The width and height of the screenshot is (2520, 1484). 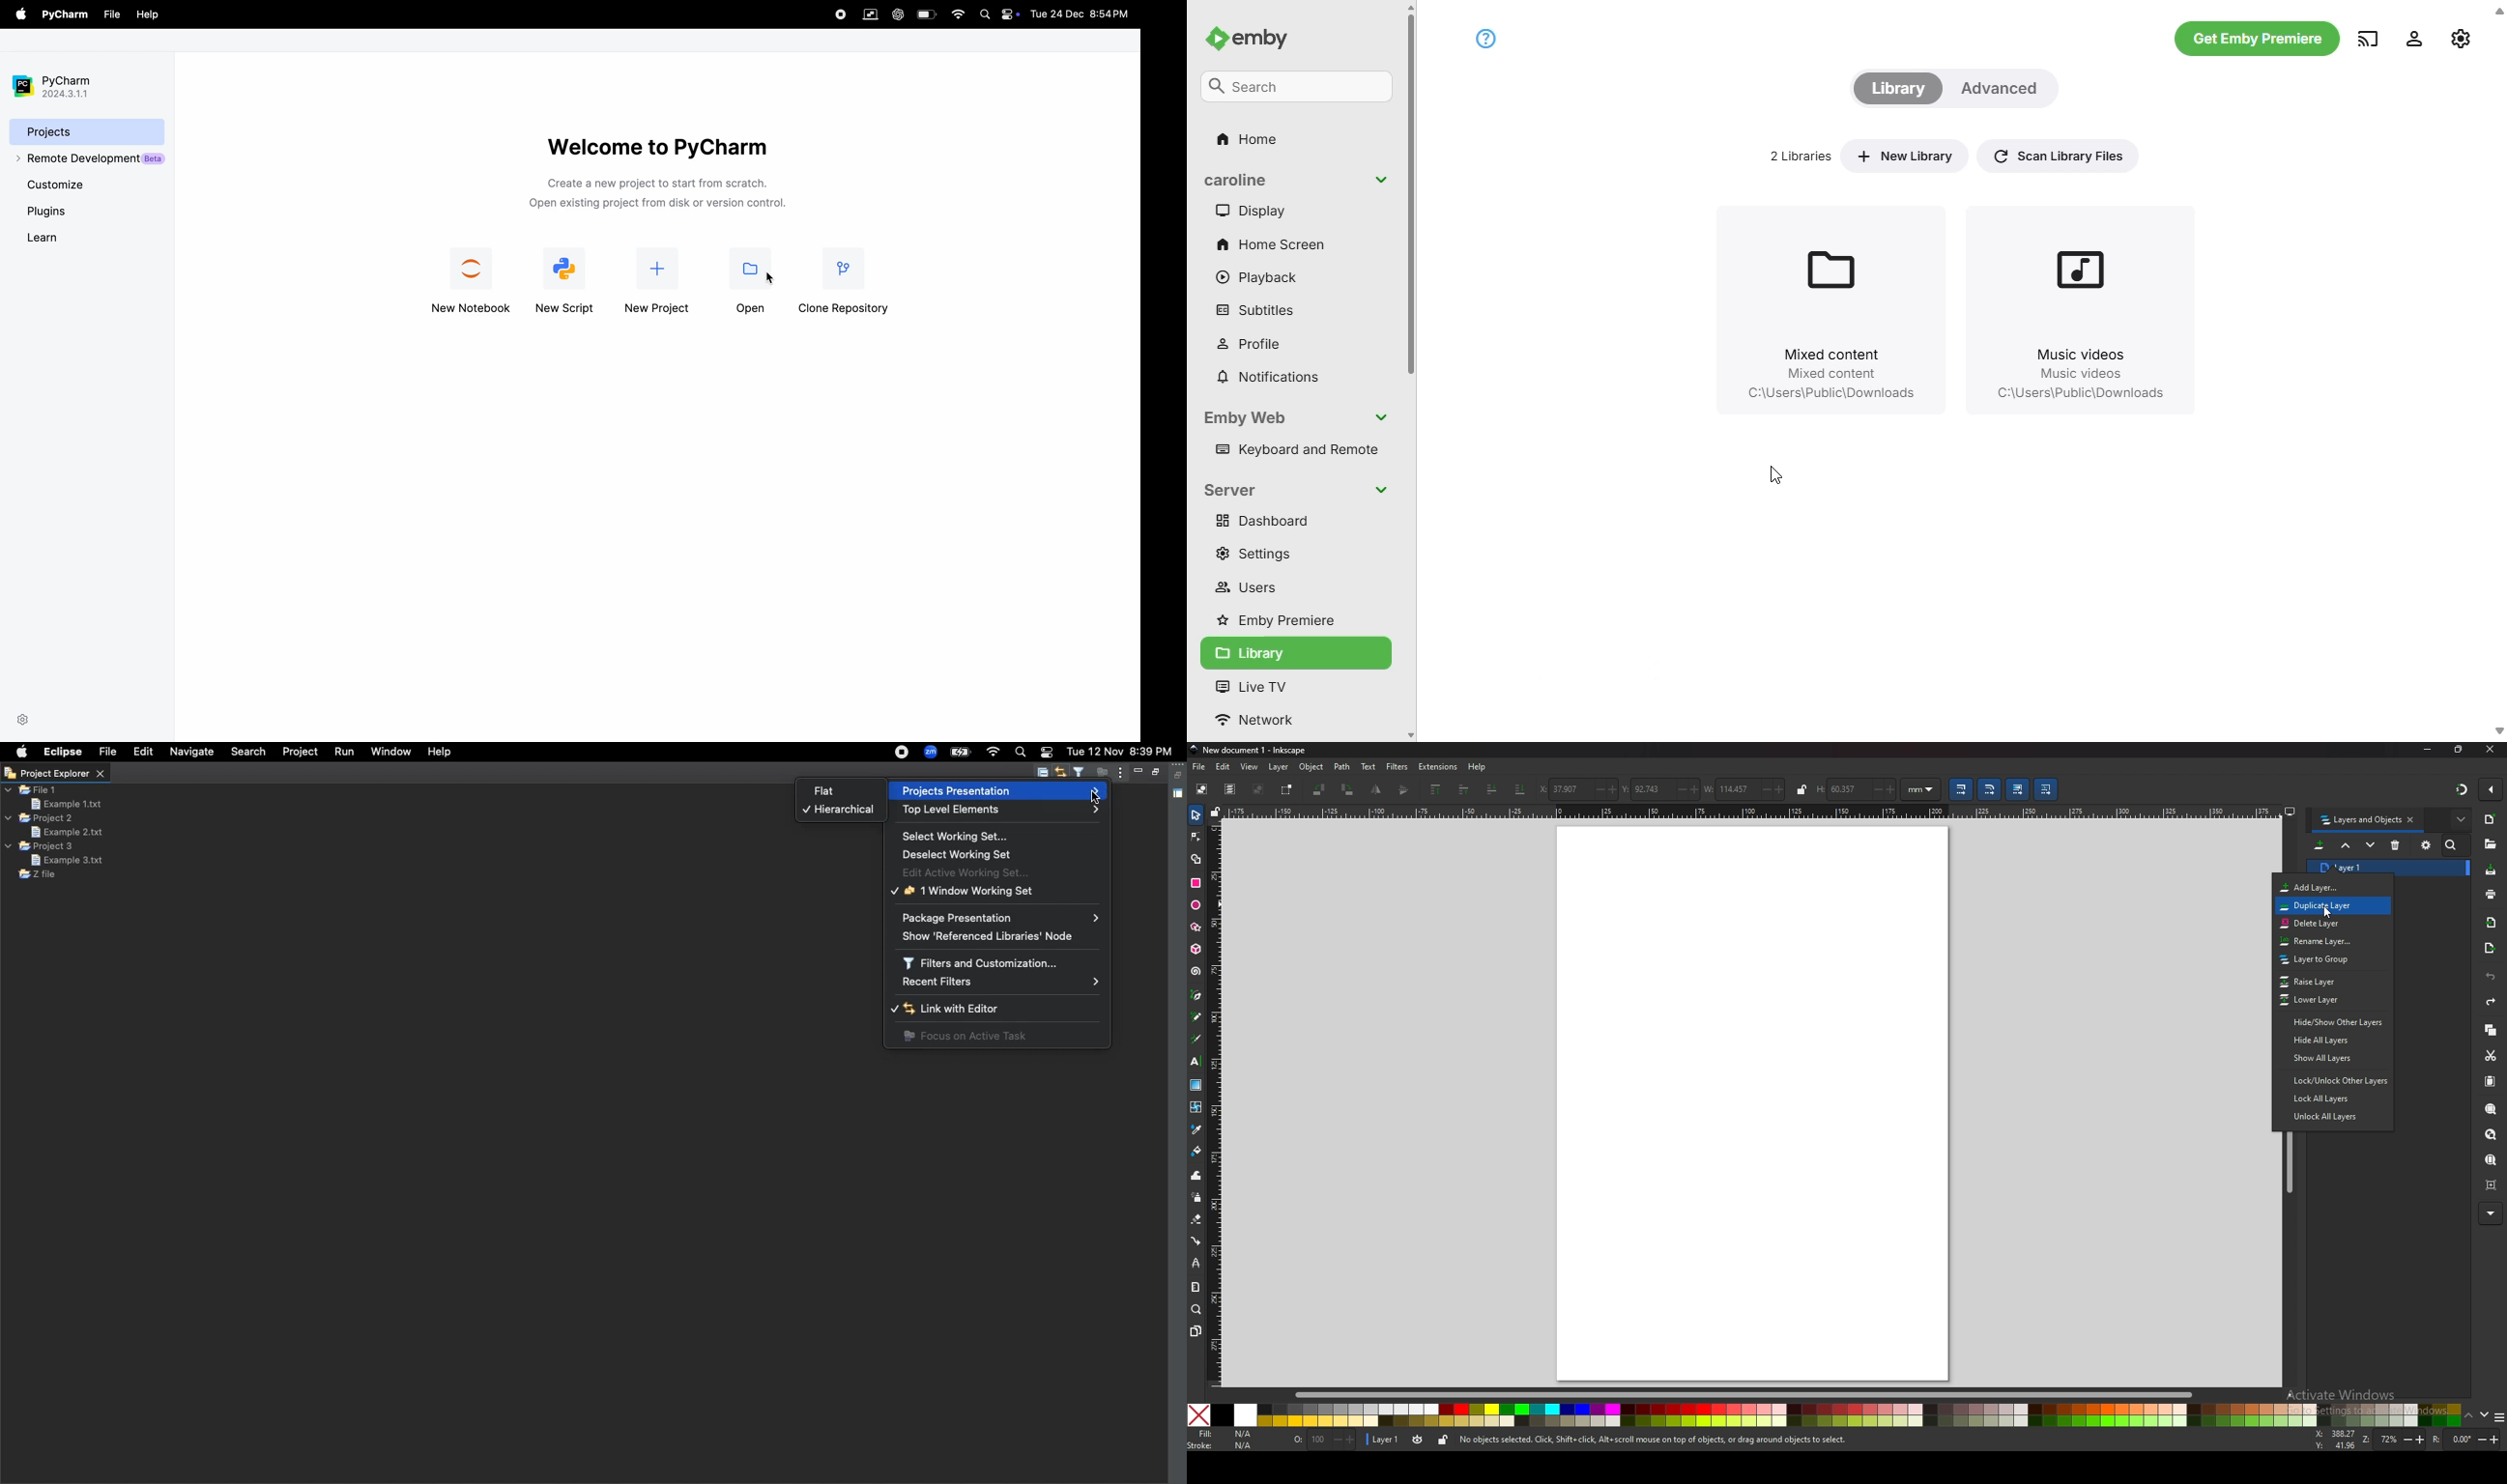 I want to click on lock, so click(x=1443, y=1440).